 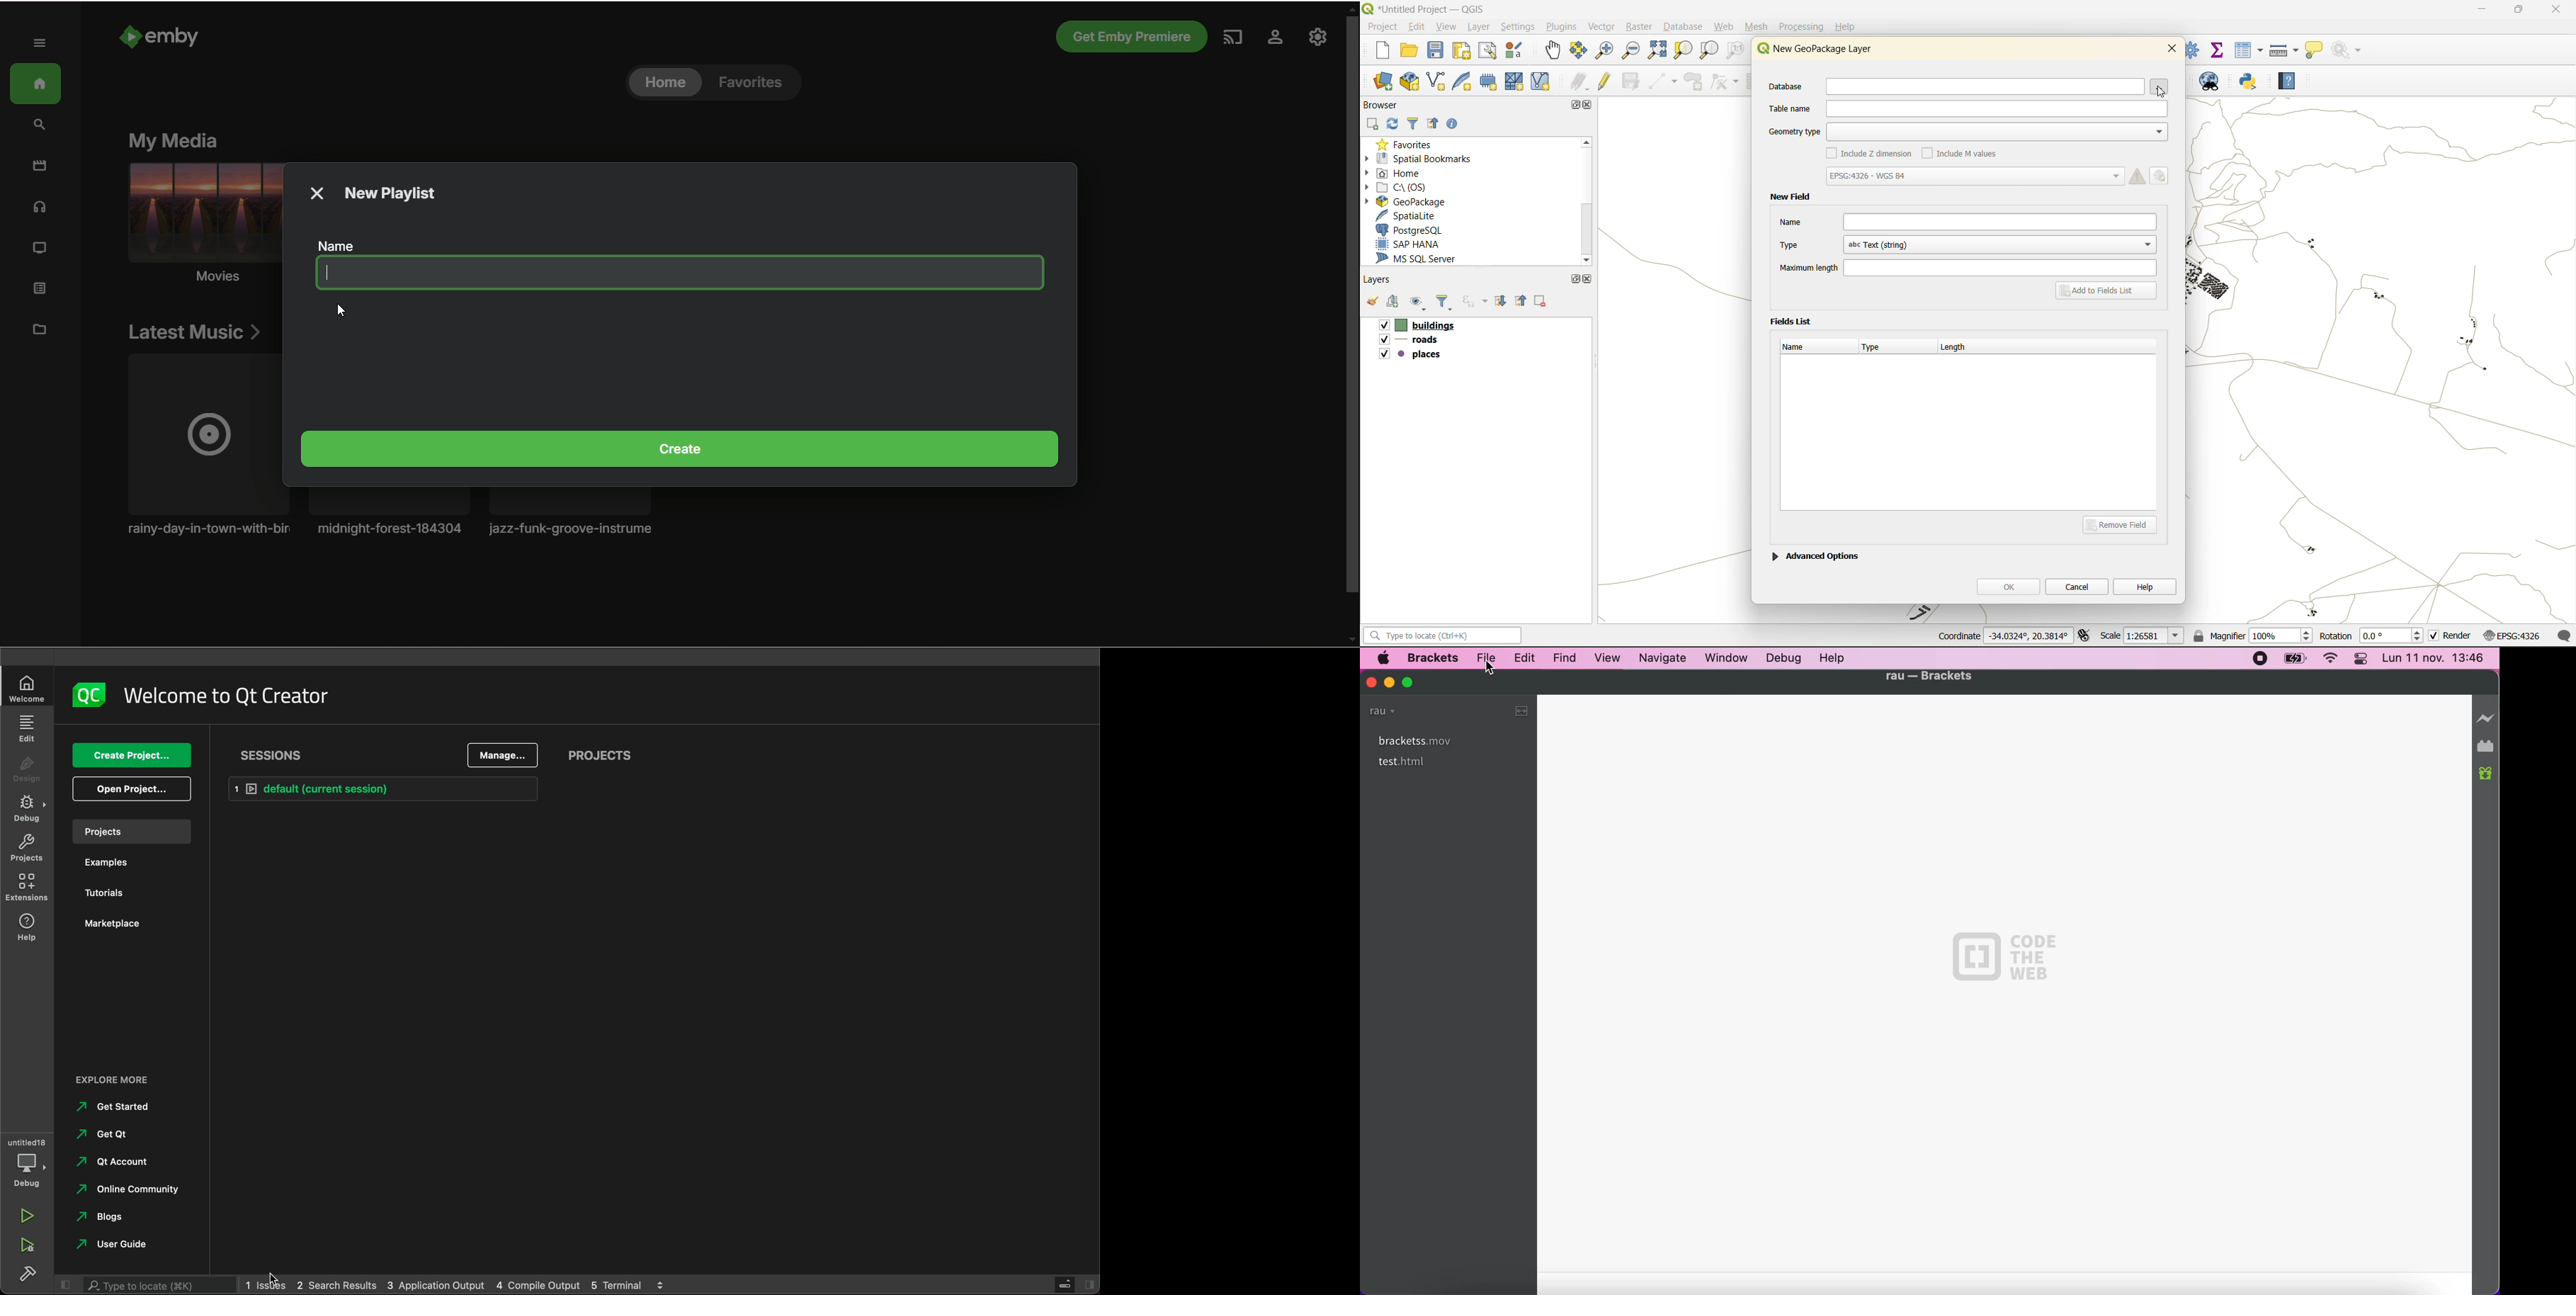 What do you see at coordinates (2007, 993) in the screenshot?
I see `blank canvas` at bounding box center [2007, 993].